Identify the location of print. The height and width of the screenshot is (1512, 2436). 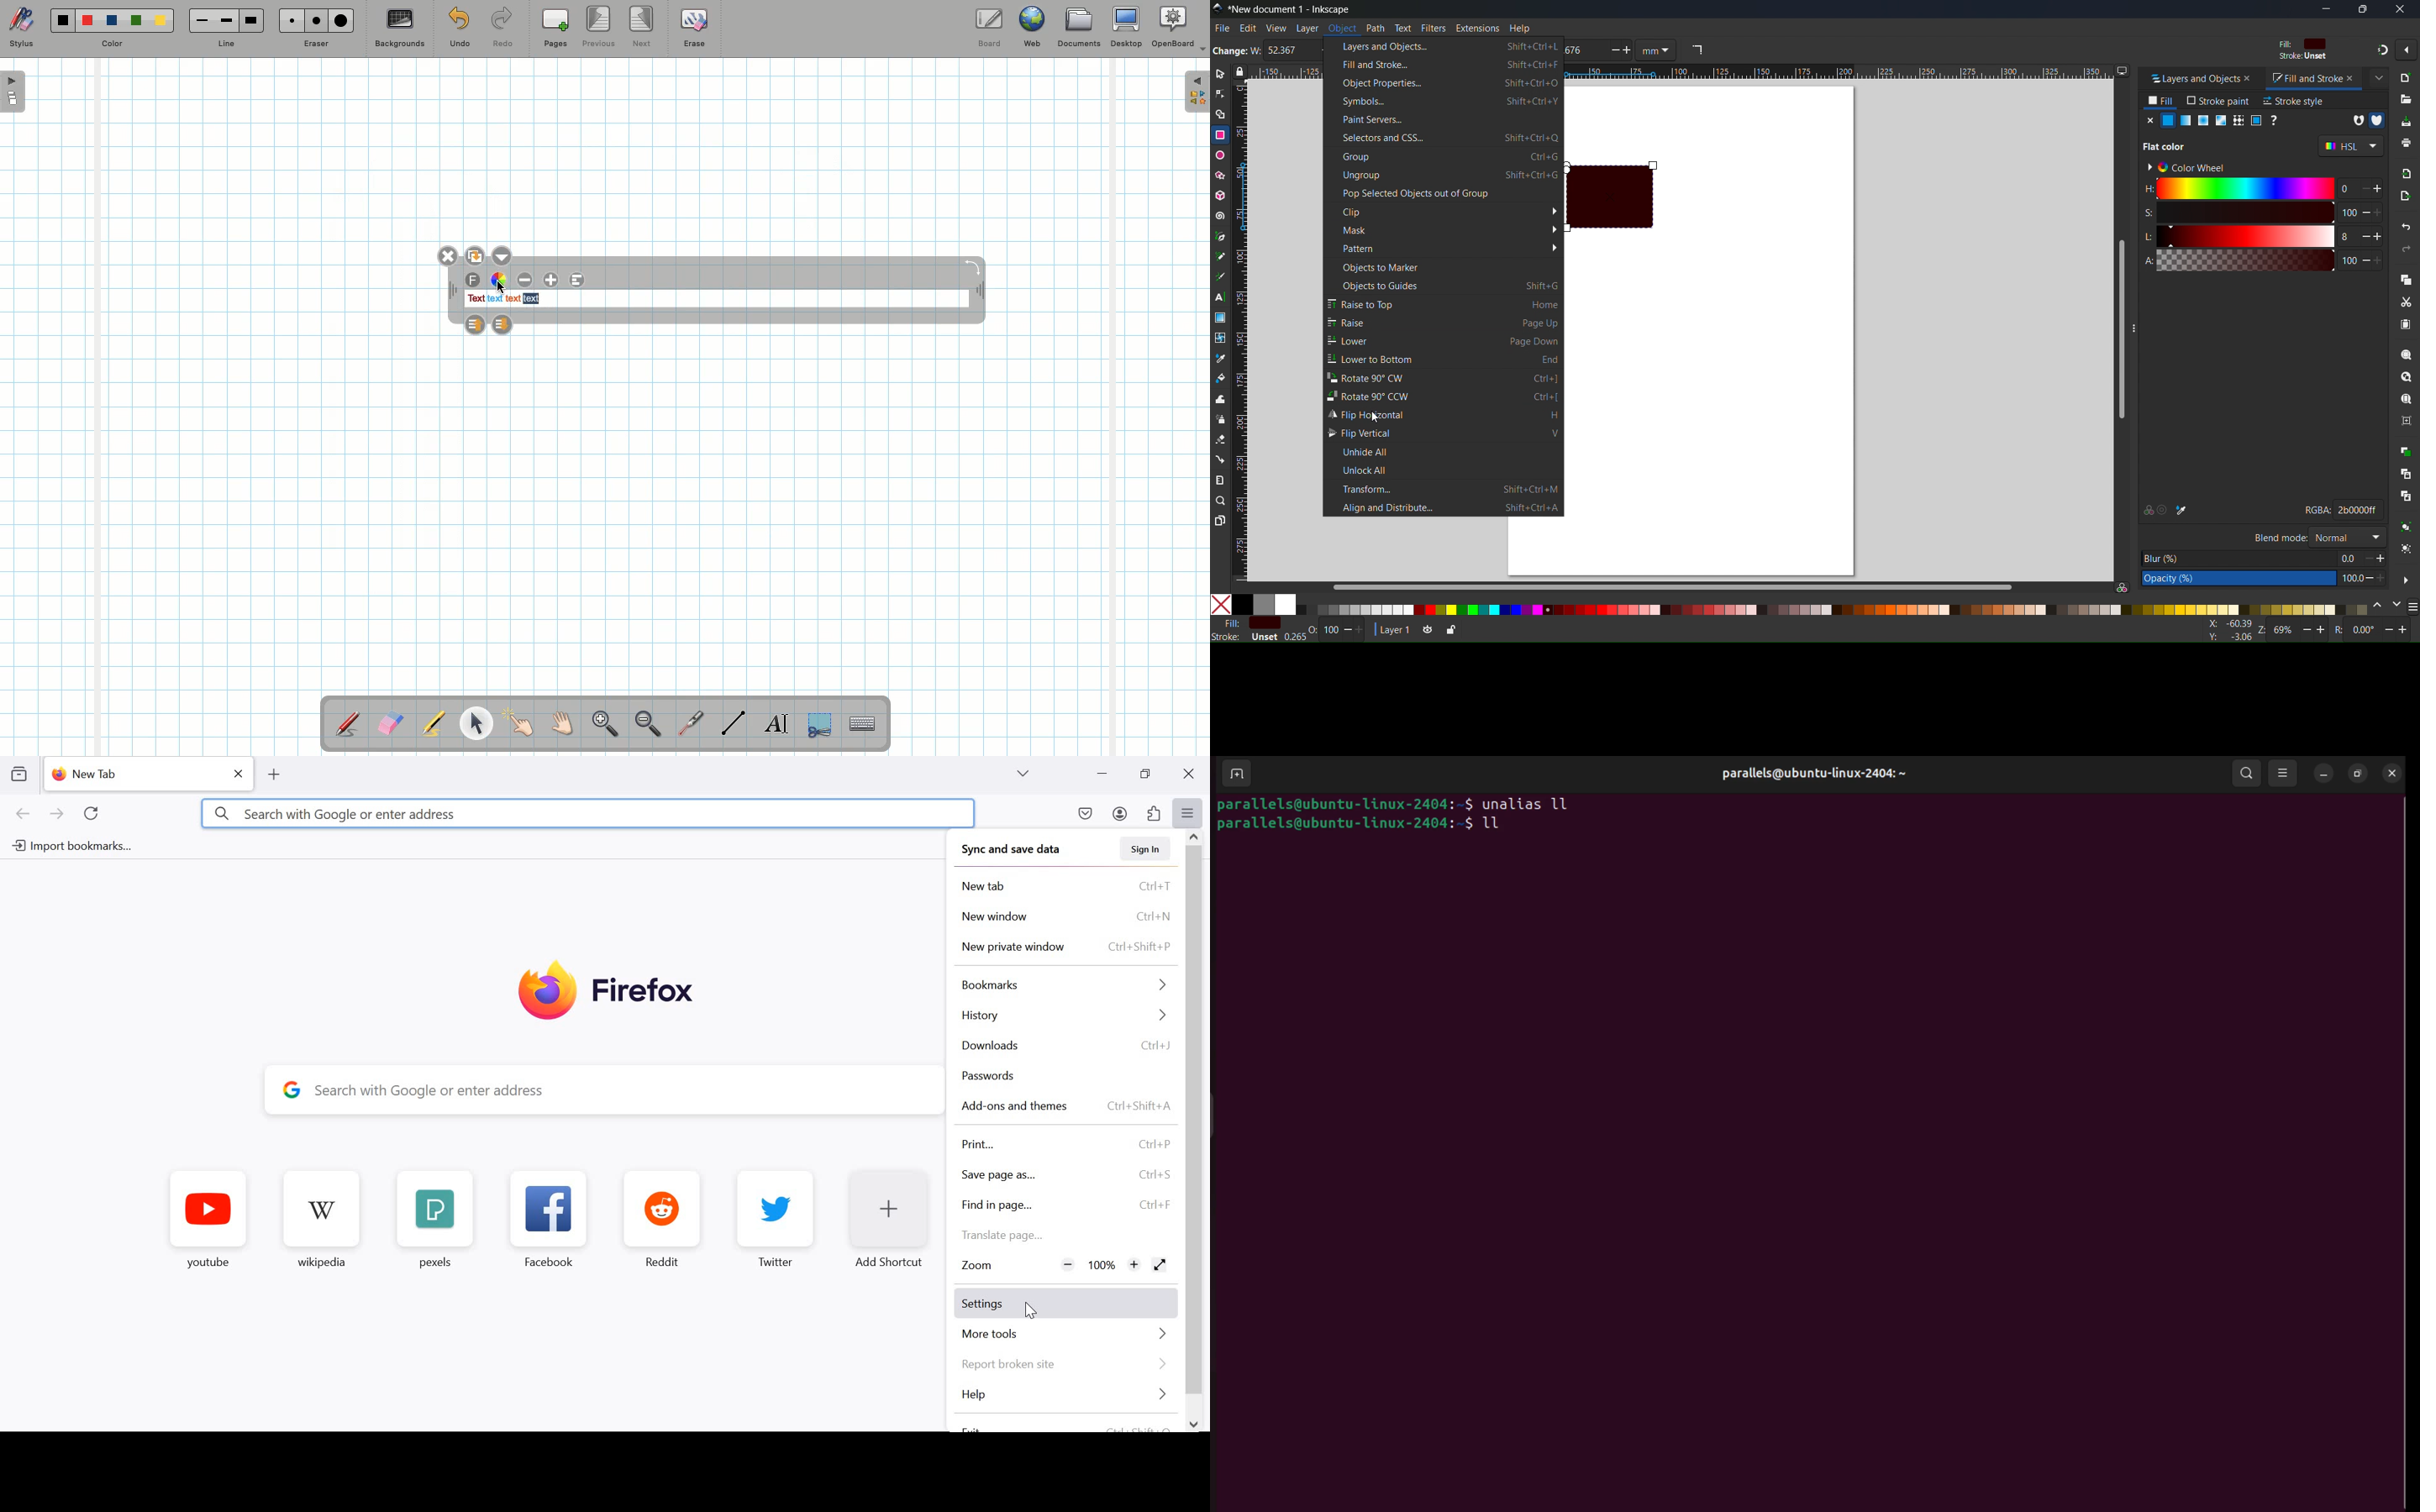
(1068, 1145).